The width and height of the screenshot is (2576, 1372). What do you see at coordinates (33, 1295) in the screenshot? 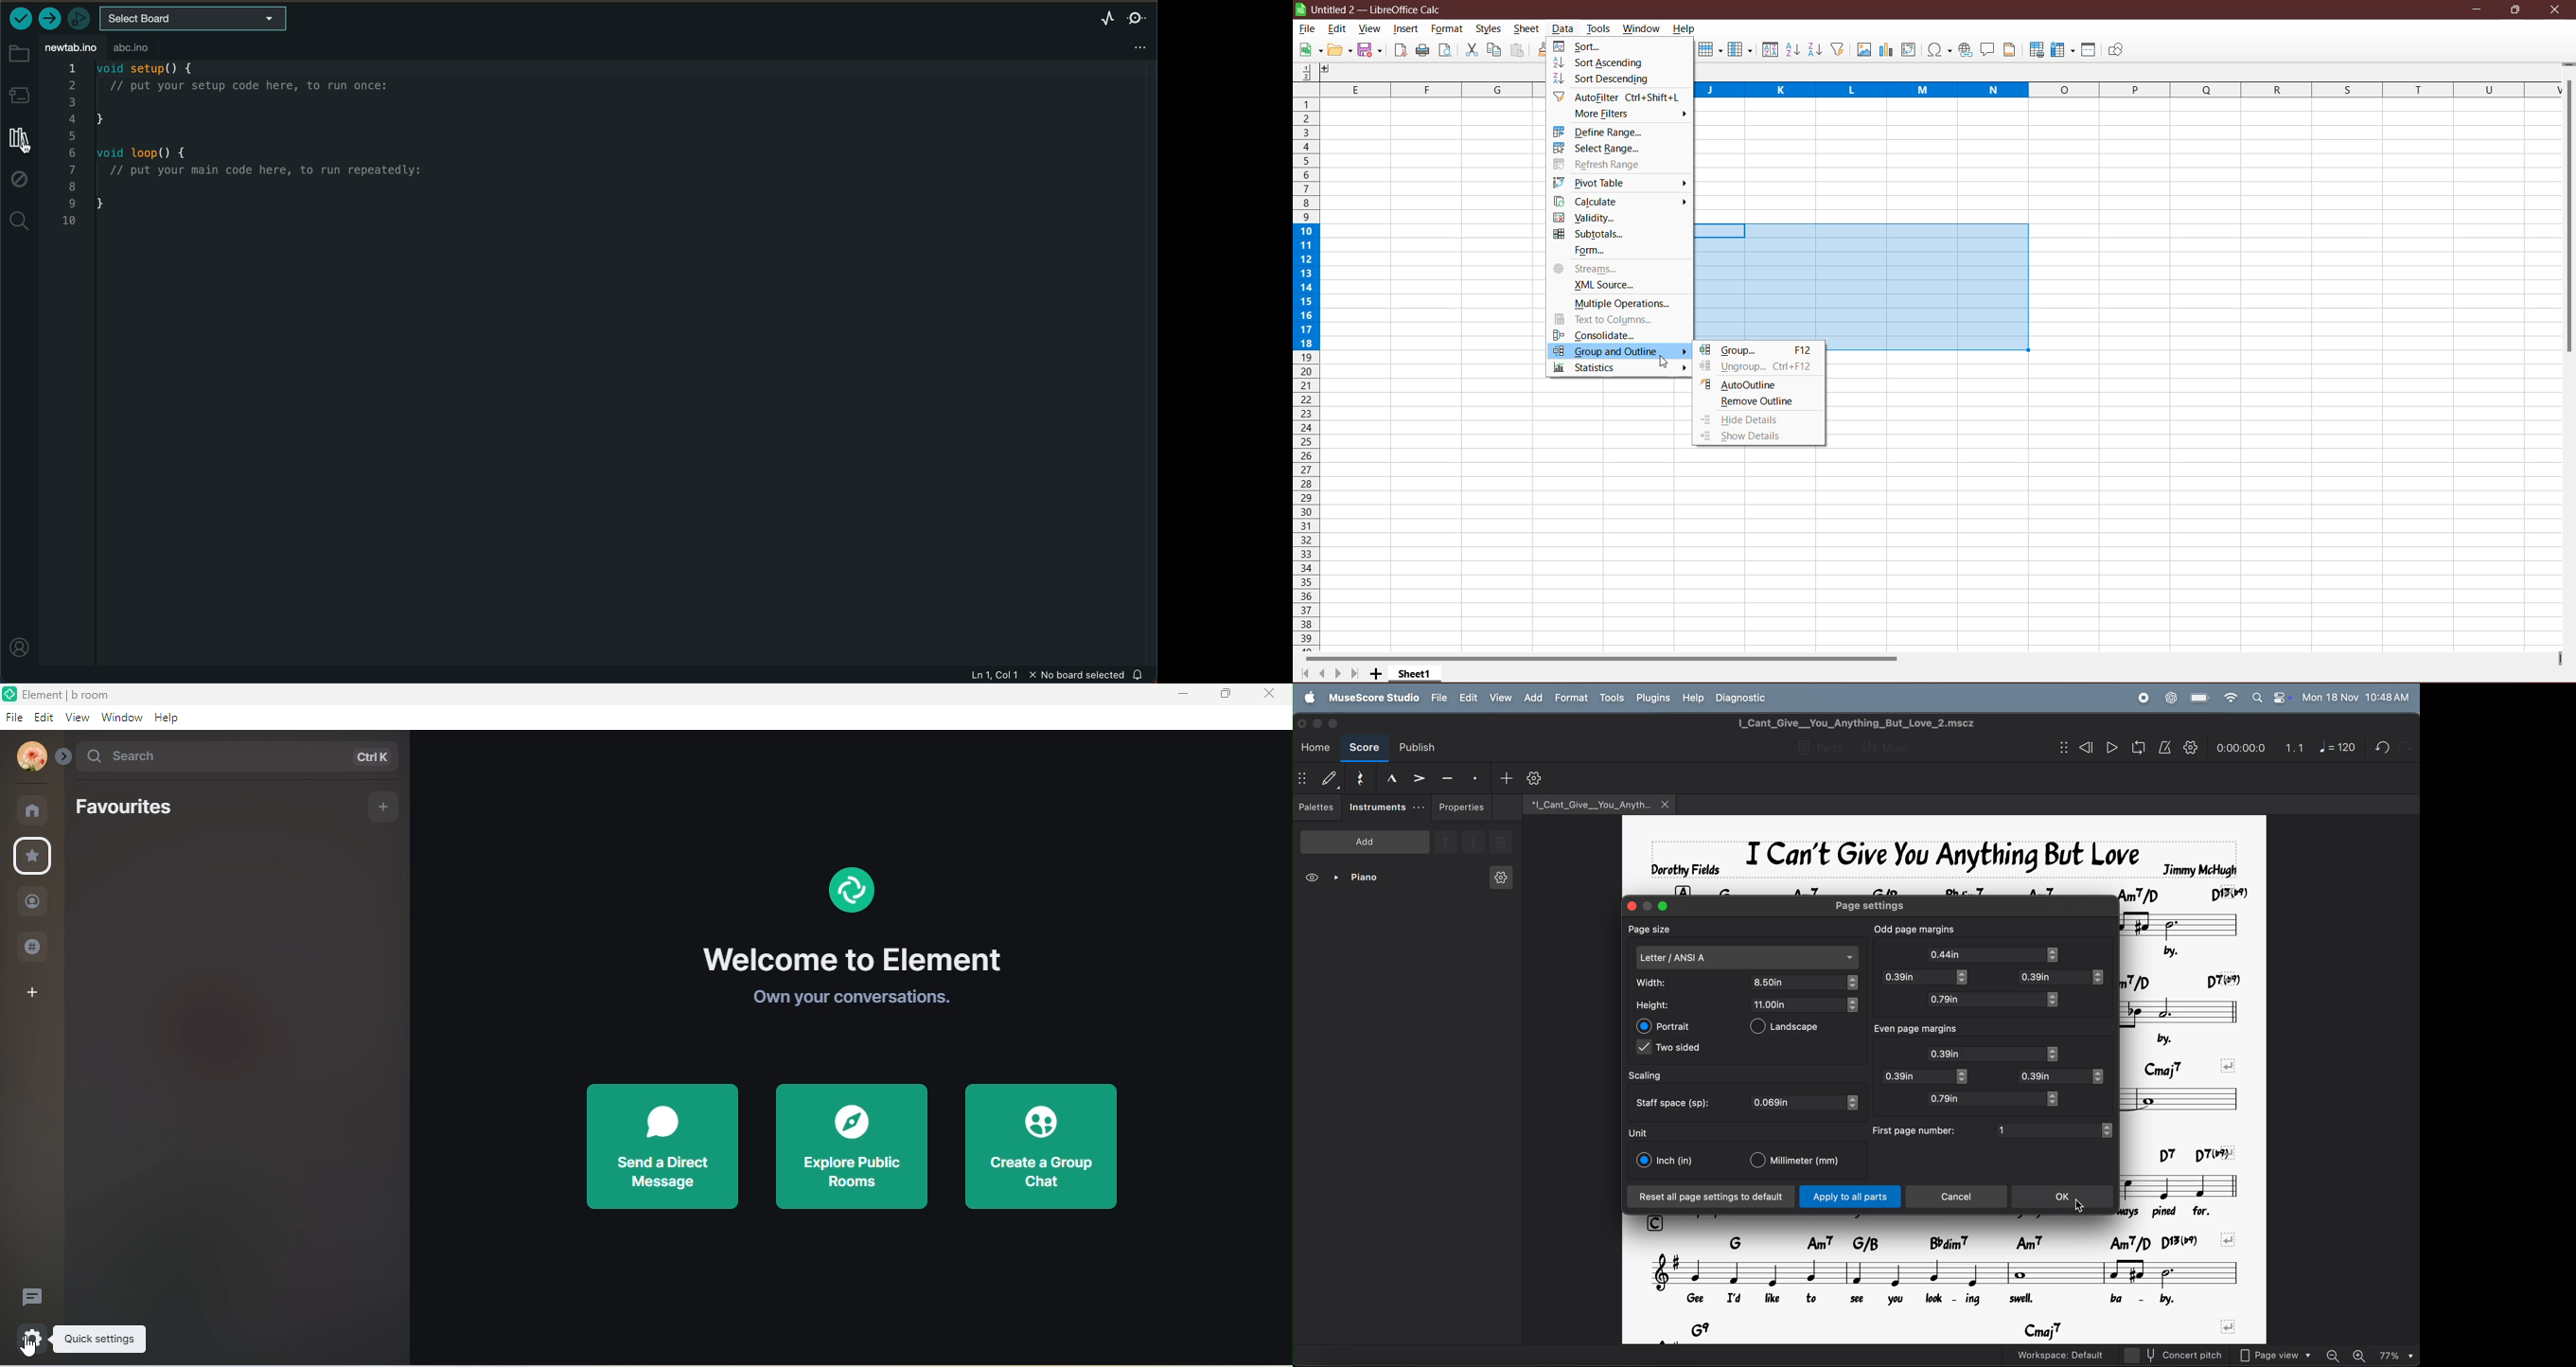
I see `threads` at bounding box center [33, 1295].